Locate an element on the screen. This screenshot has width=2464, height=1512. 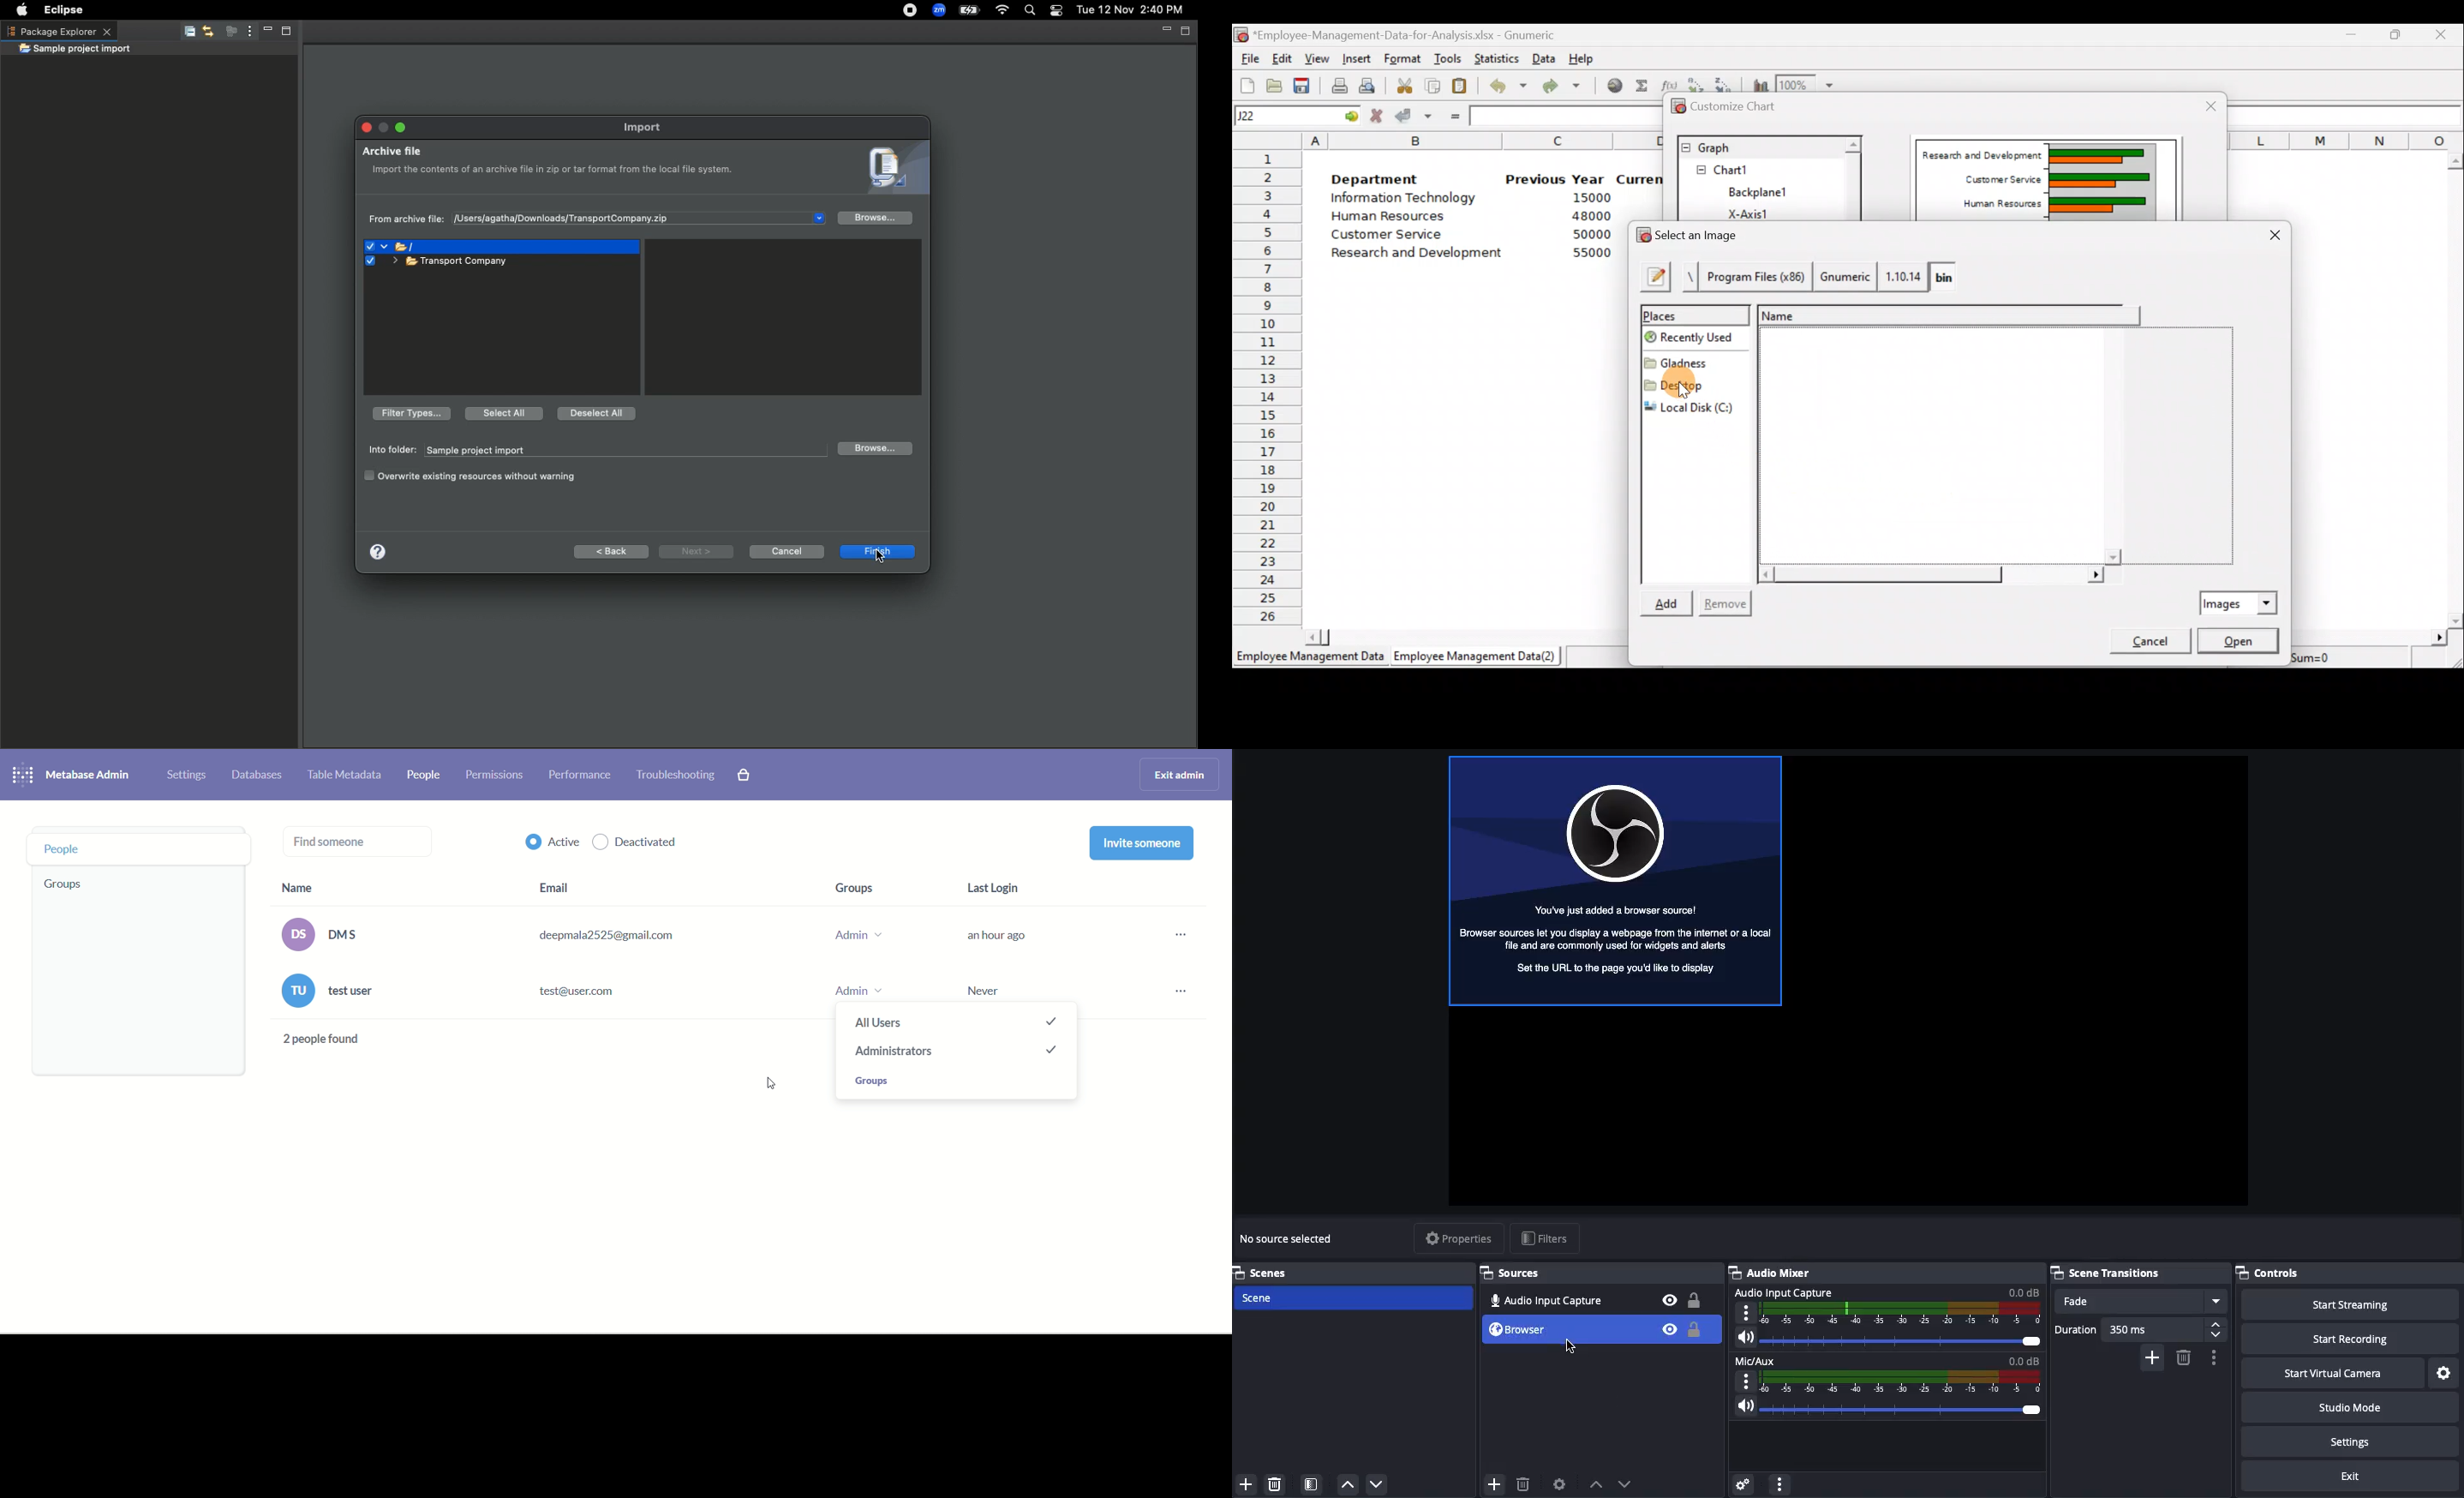
Tools is located at coordinates (1448, 57).